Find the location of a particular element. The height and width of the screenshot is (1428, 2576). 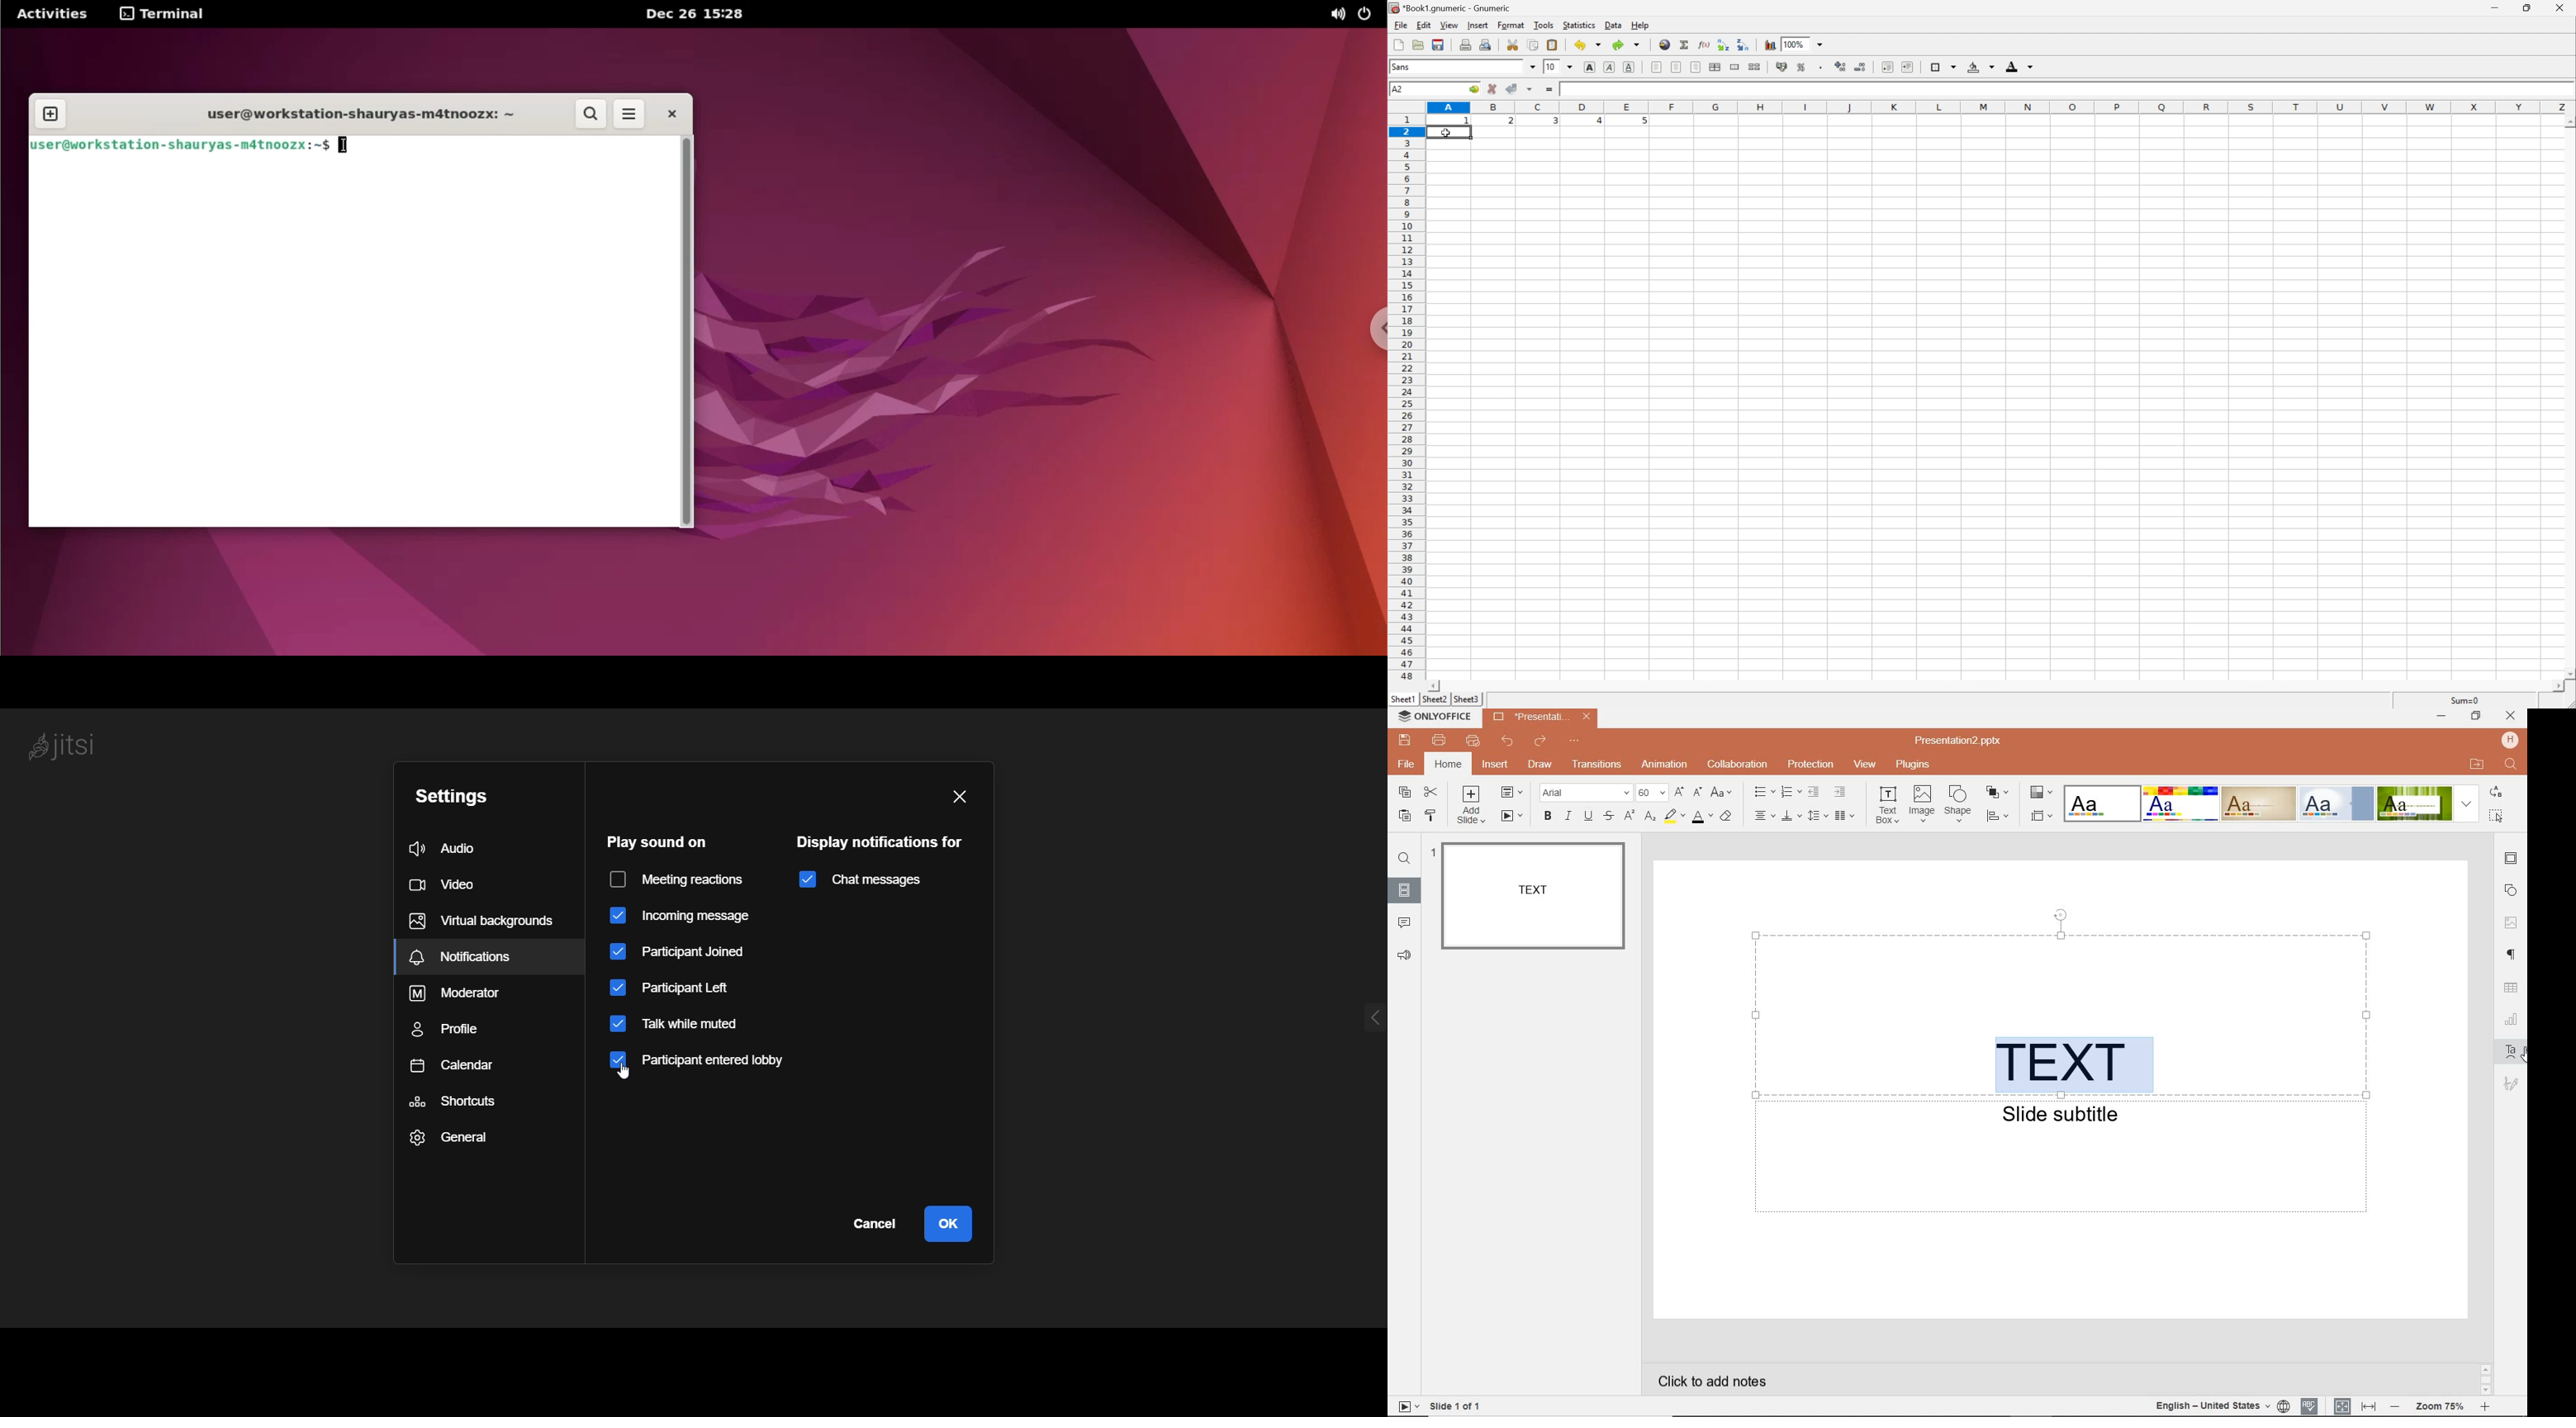

increase number of decimals displayed is located at coordinates (1842, 67).